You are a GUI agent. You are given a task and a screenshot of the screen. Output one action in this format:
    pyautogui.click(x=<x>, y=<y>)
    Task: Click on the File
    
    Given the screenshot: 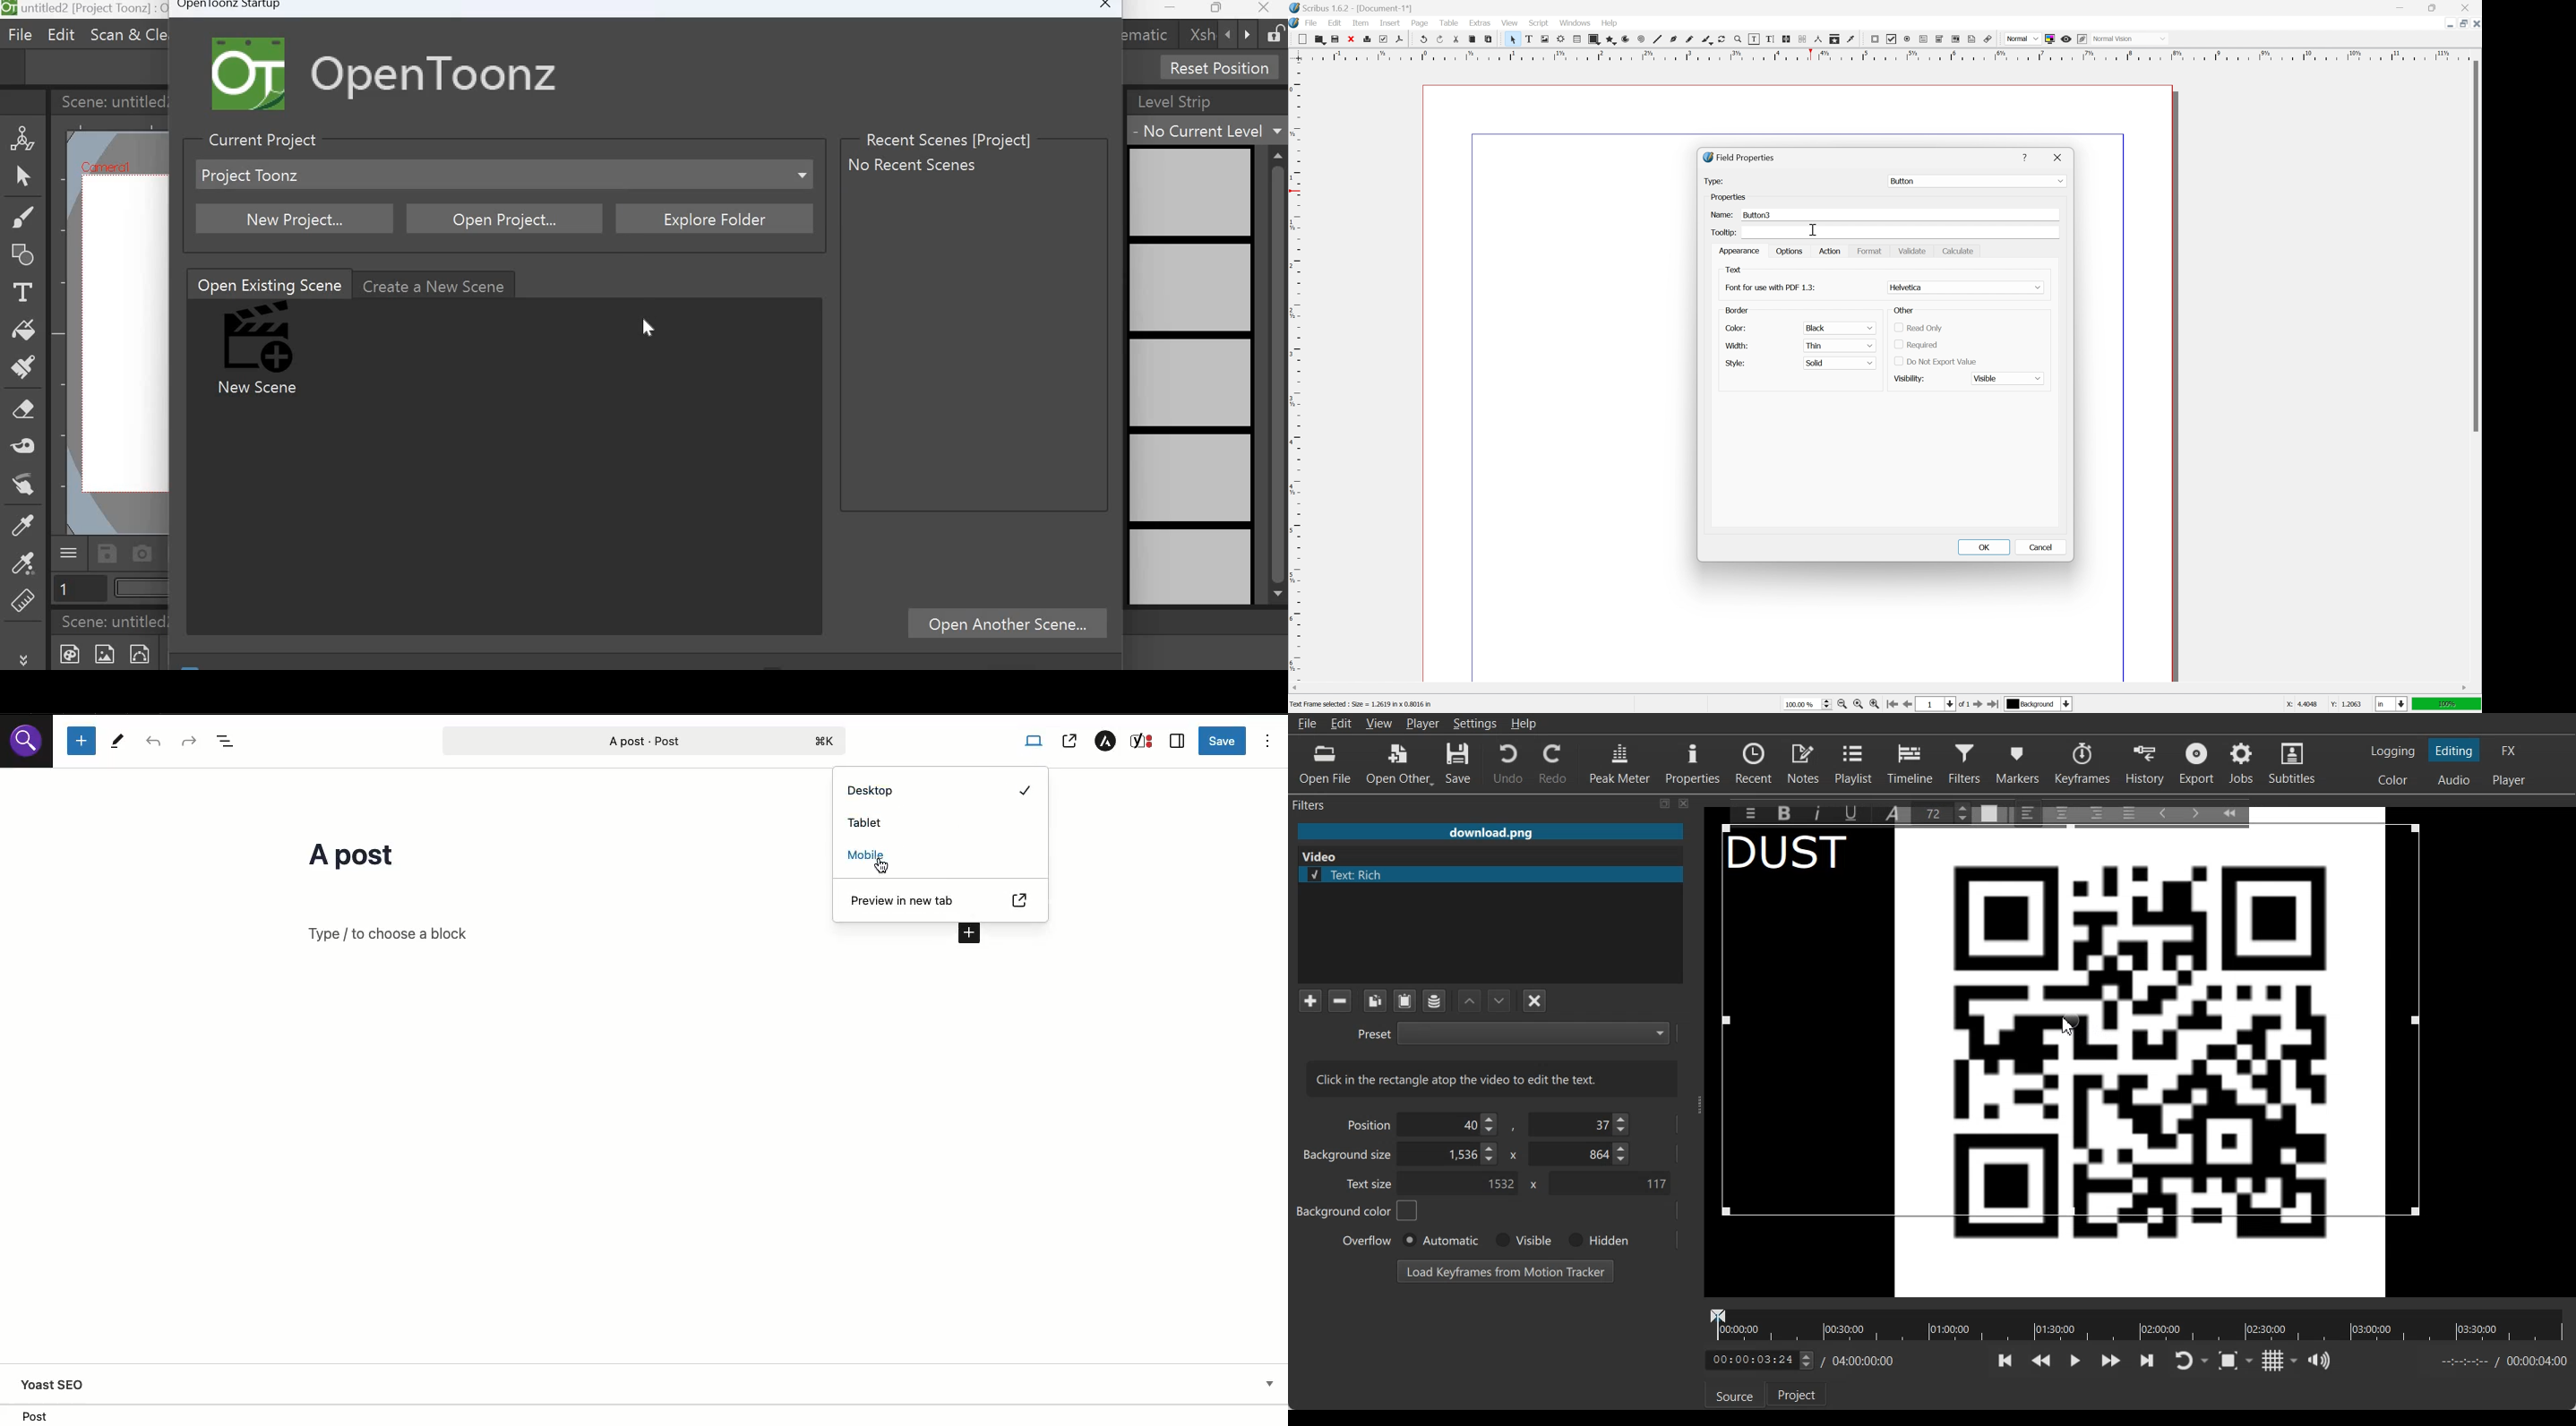 What is the action you would take?
    pyautogui.click(x=1490, y=833)
    